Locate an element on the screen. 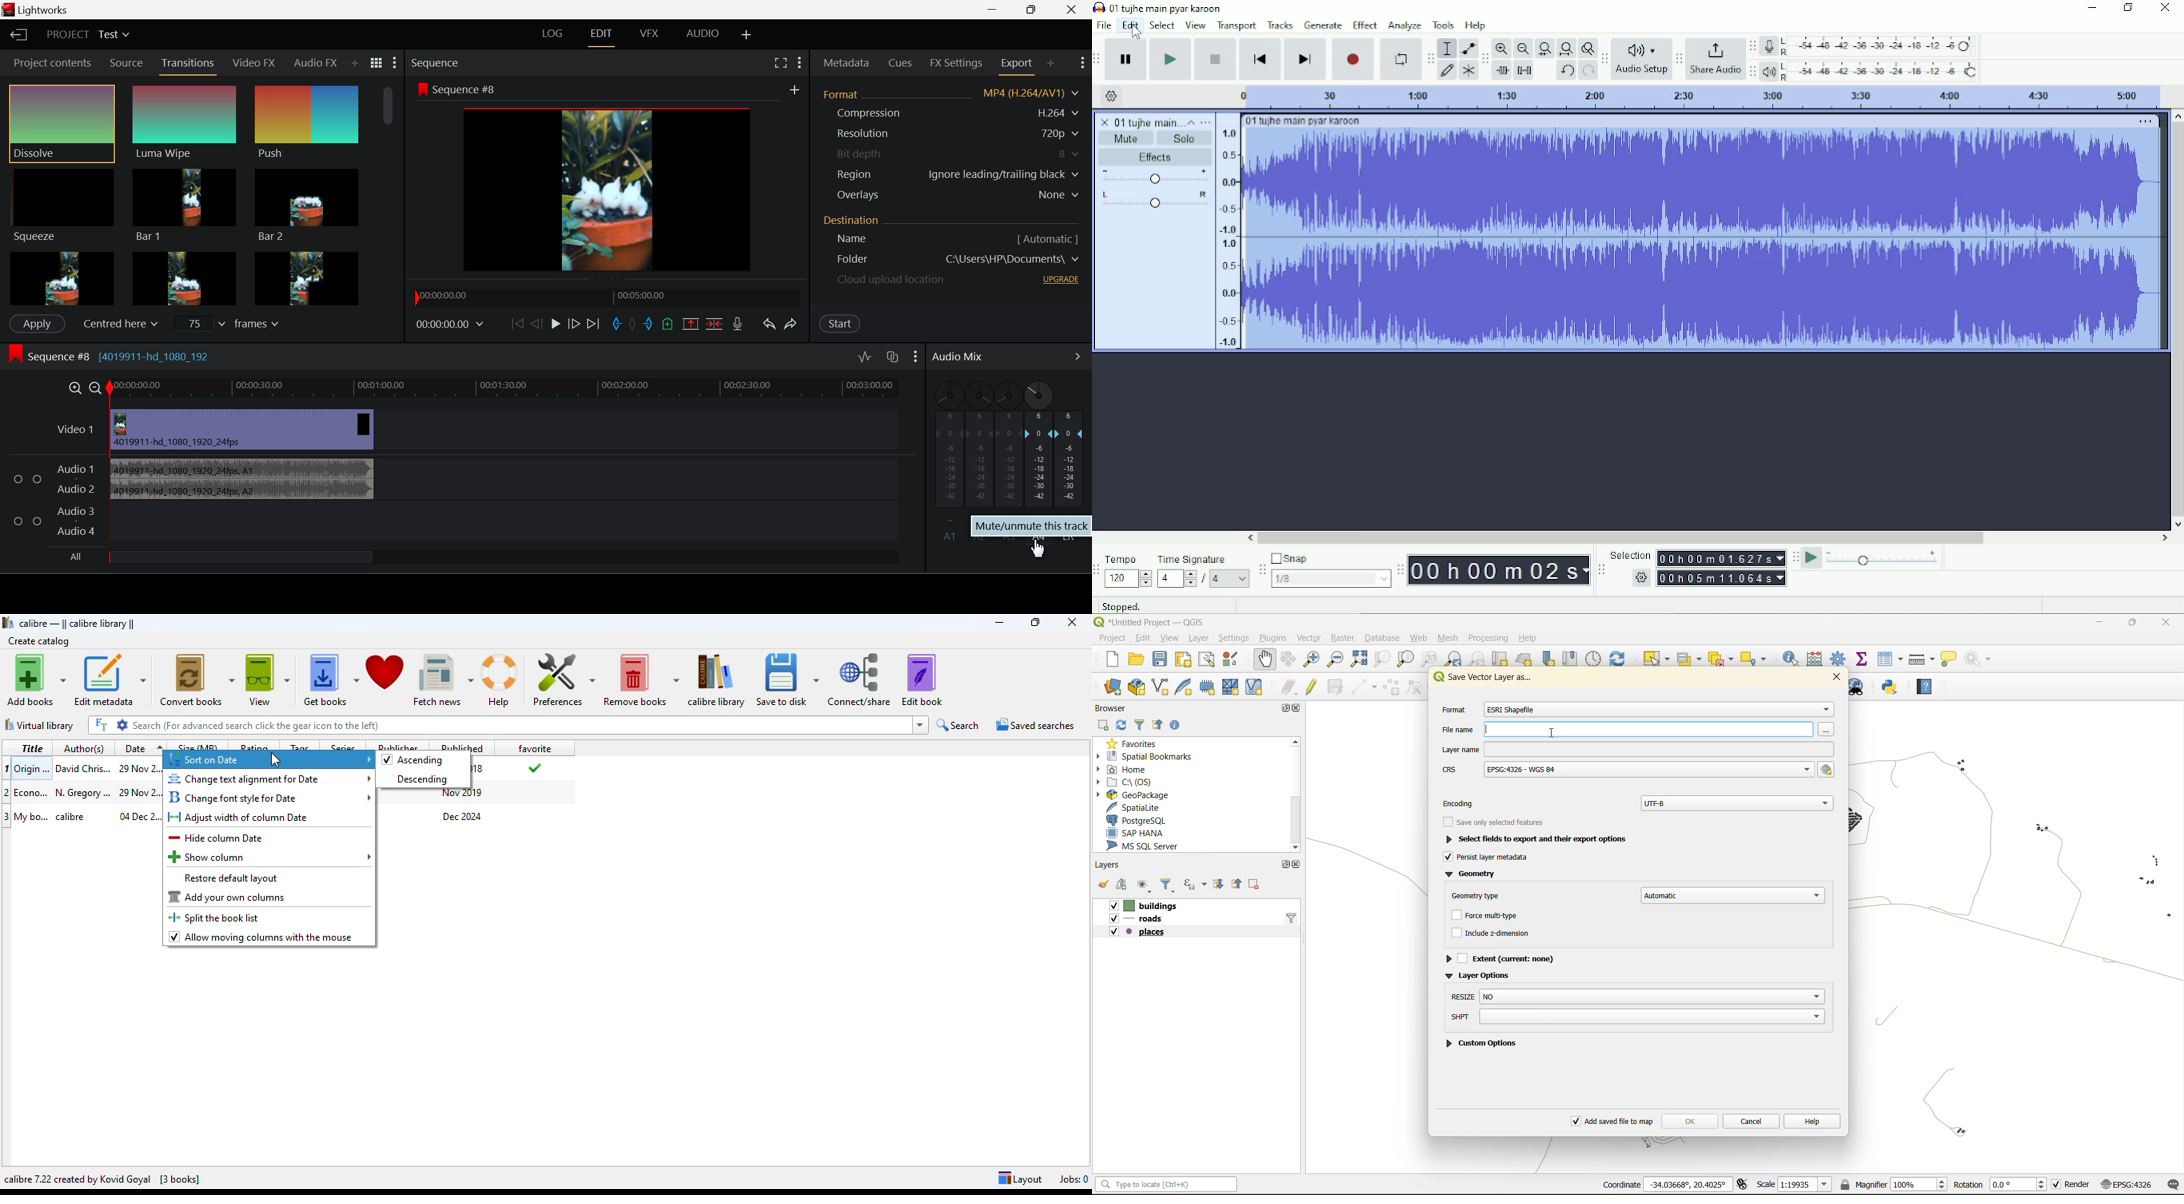 This screenshot has height=1204, width=2184. close is located at coordinates (1071, 622).